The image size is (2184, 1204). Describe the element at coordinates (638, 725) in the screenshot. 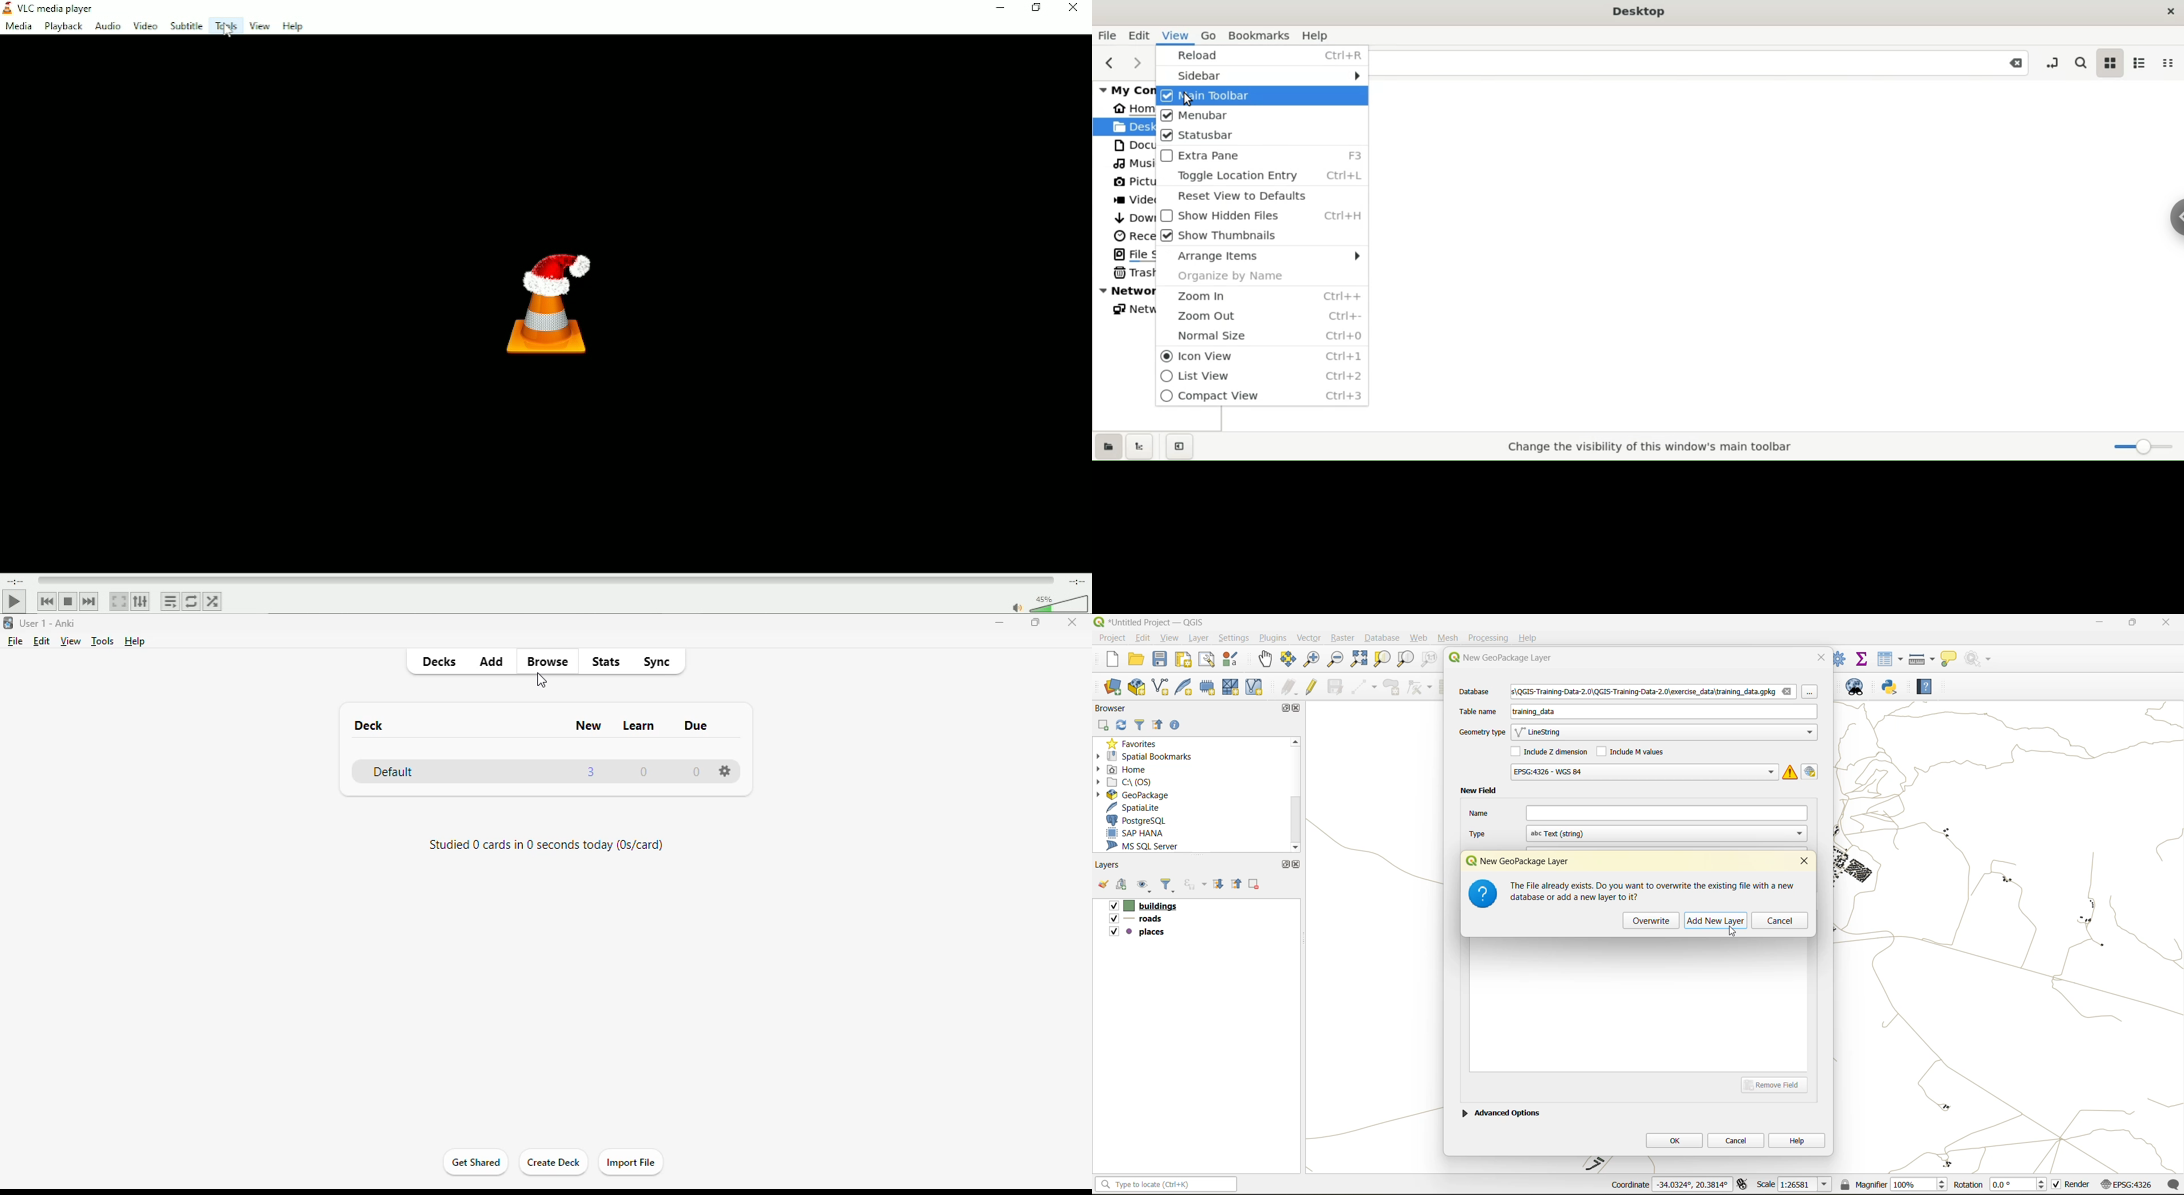

I see `learn` at that location.